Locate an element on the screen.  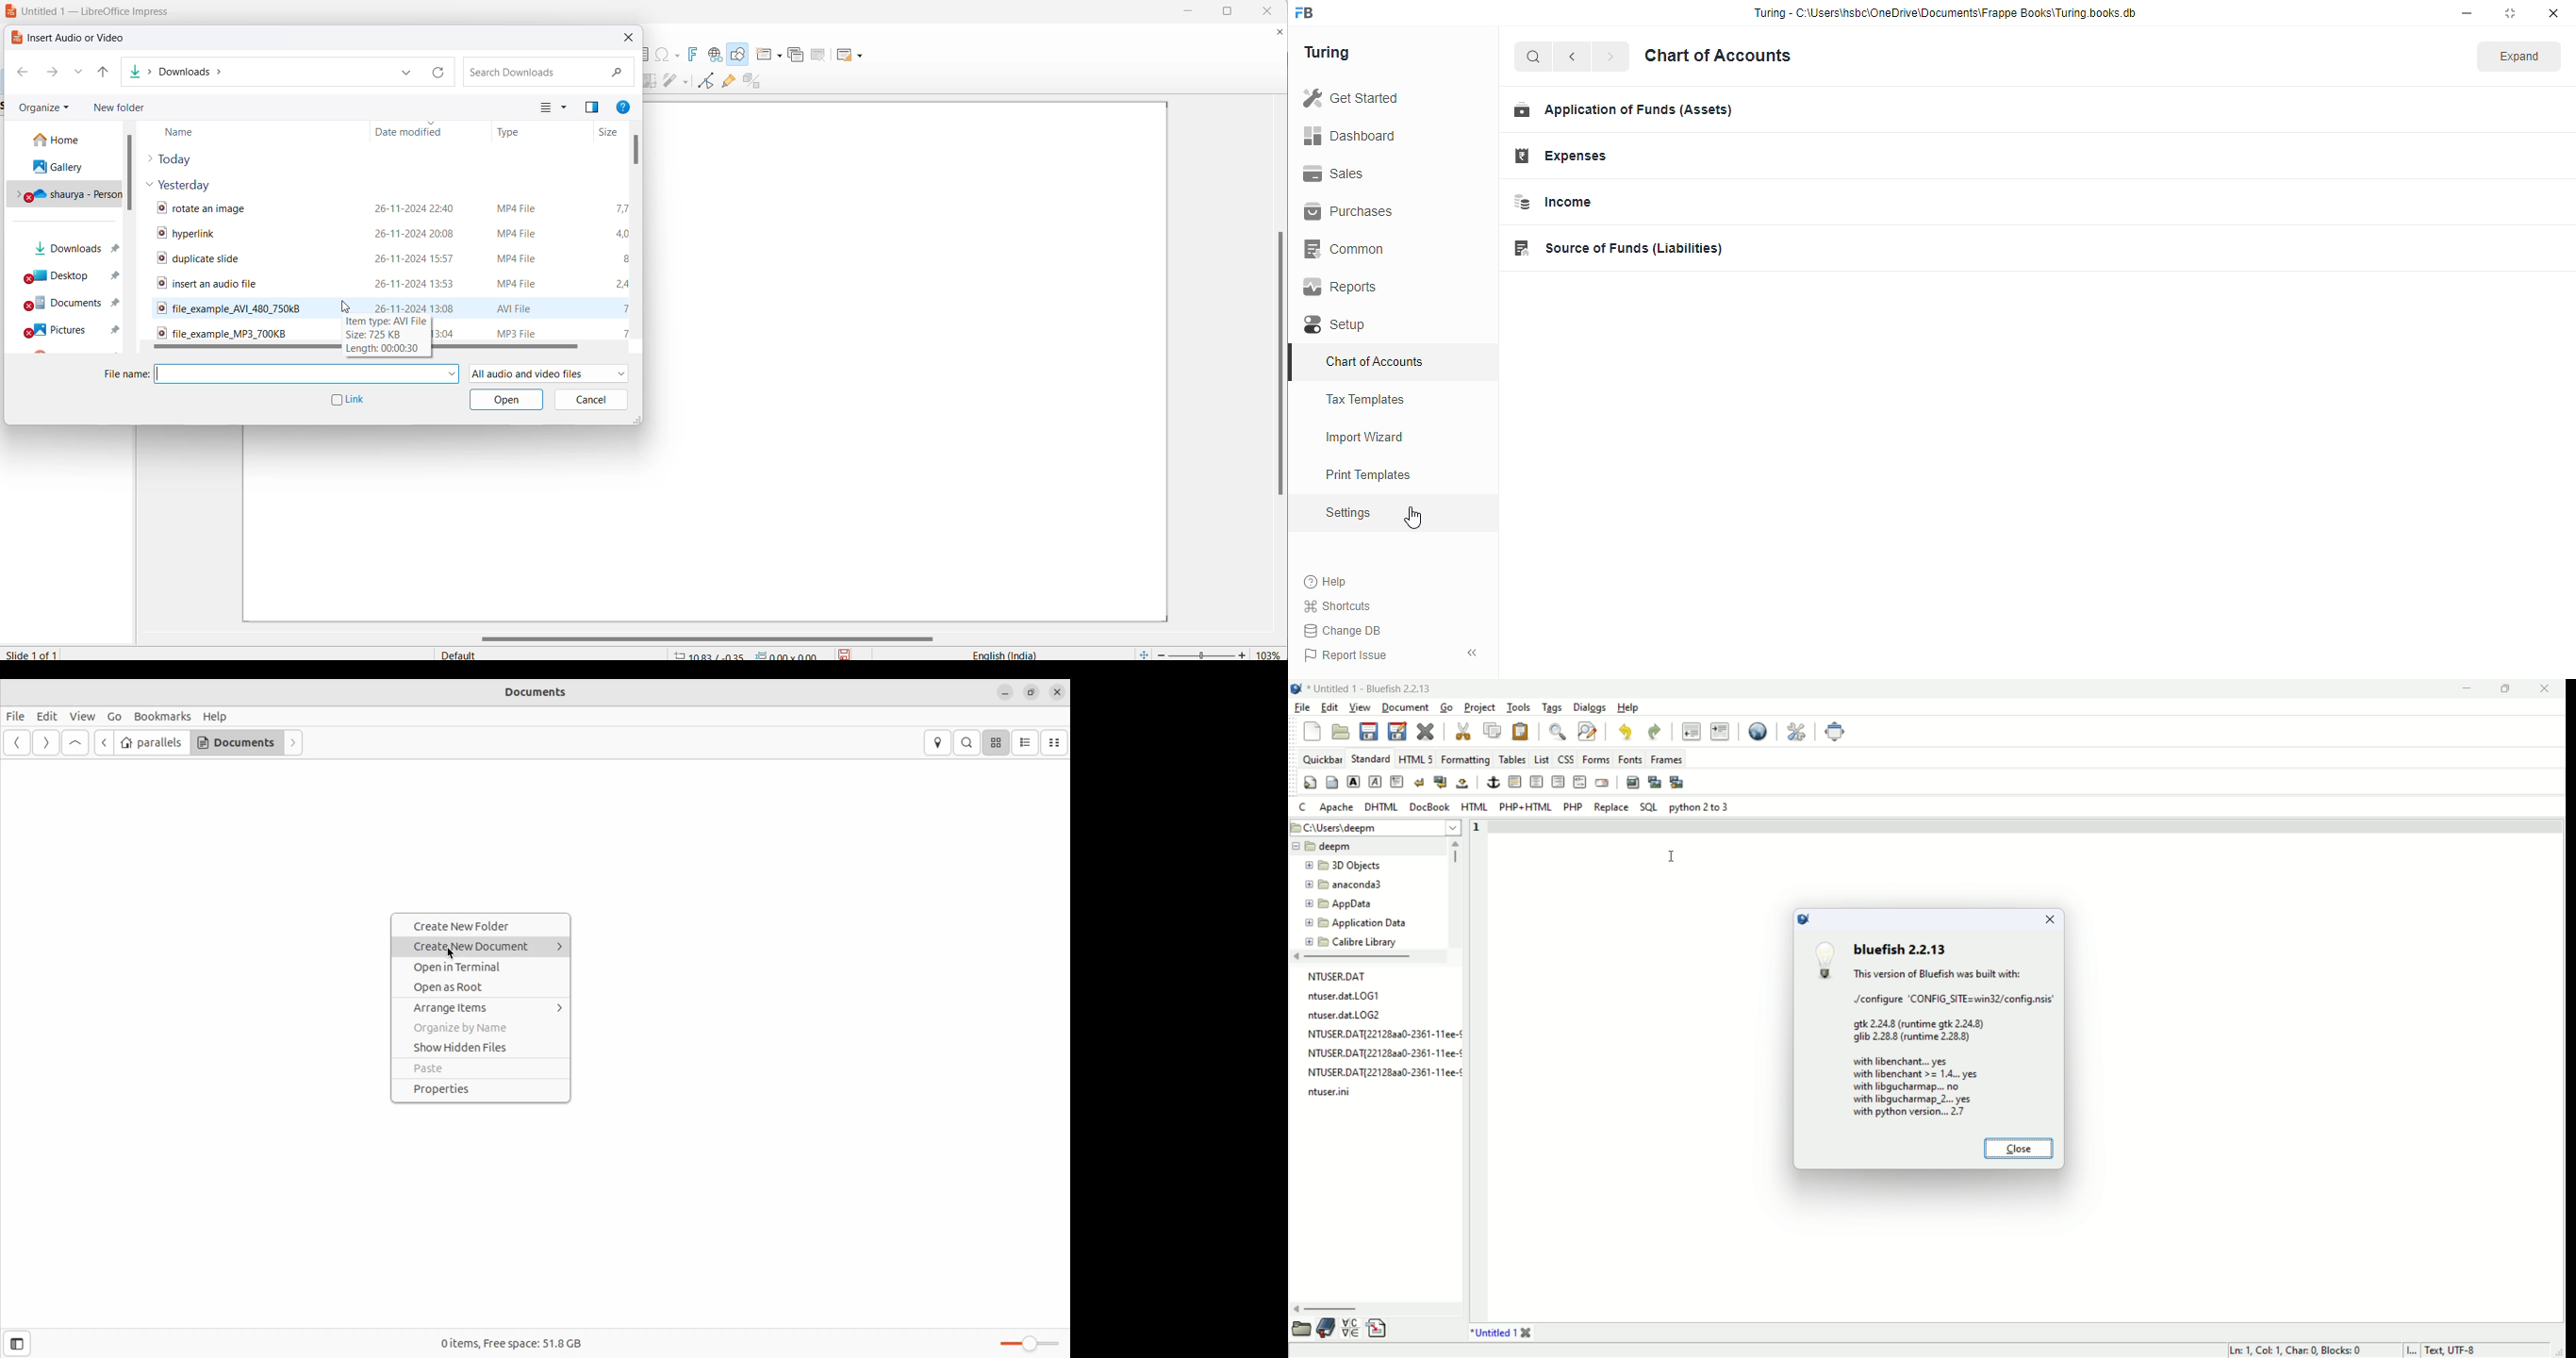
redo is located at coordinates (1655, 733).